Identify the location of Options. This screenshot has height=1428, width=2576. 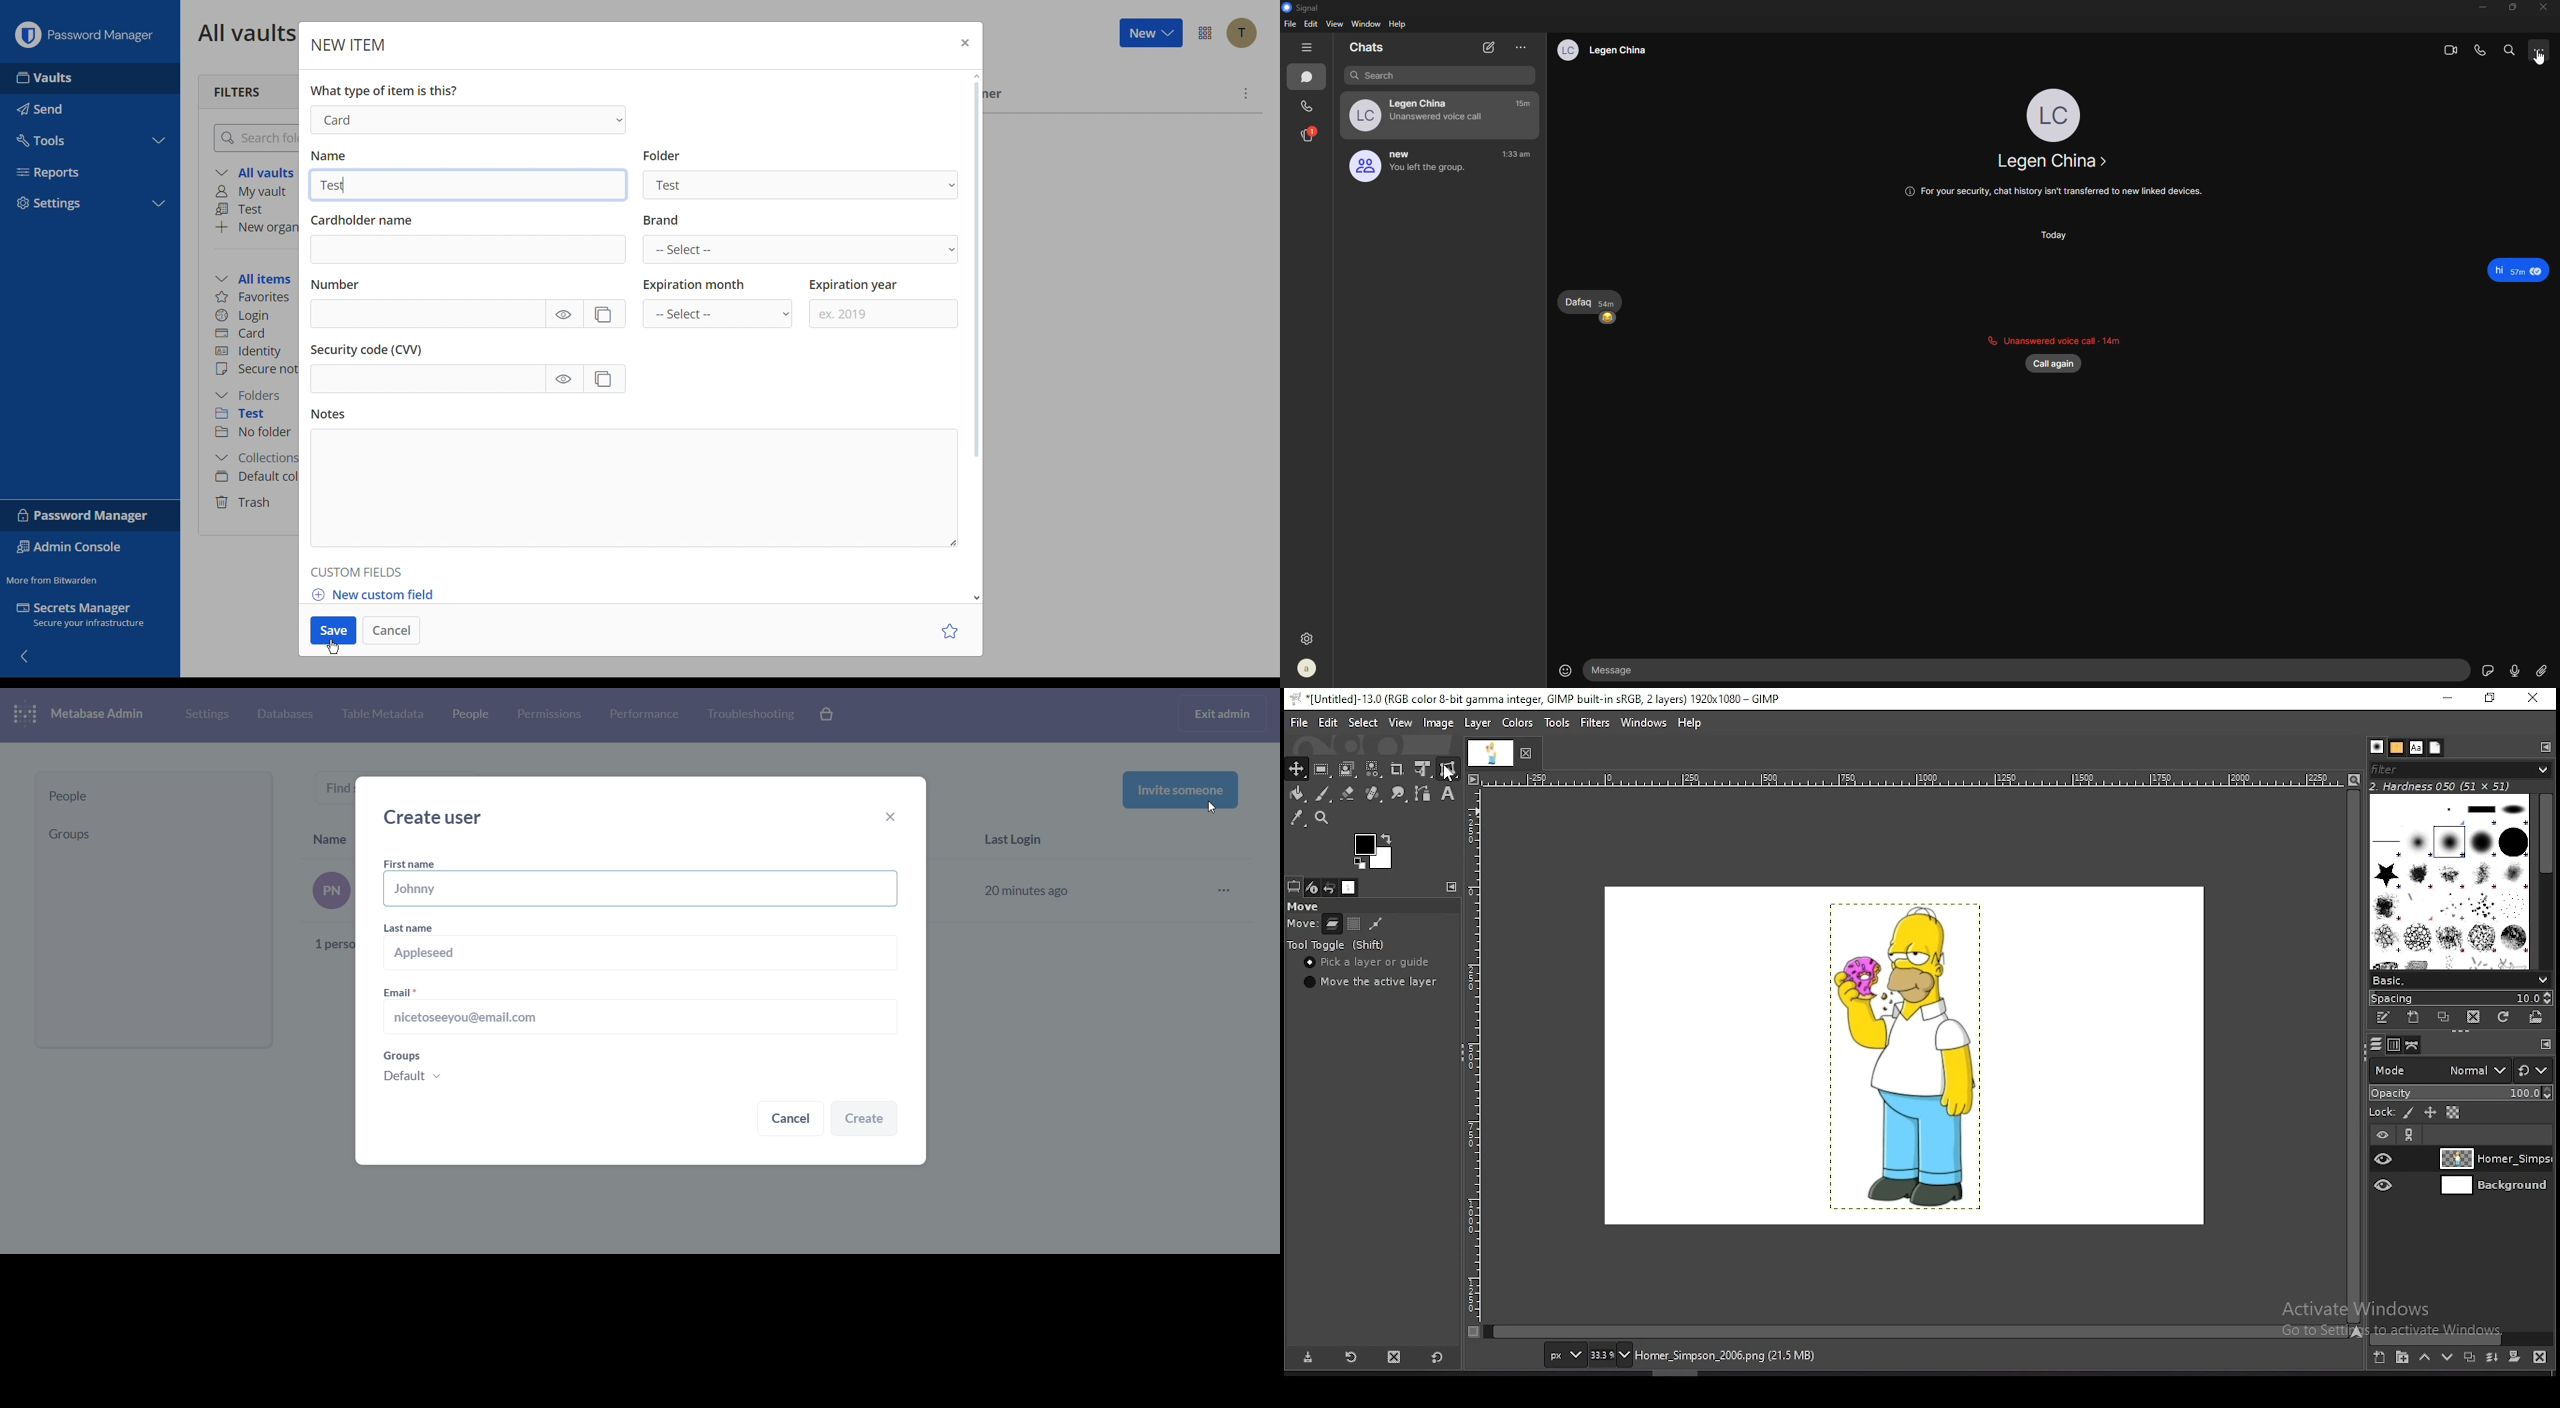
(1203, 32).